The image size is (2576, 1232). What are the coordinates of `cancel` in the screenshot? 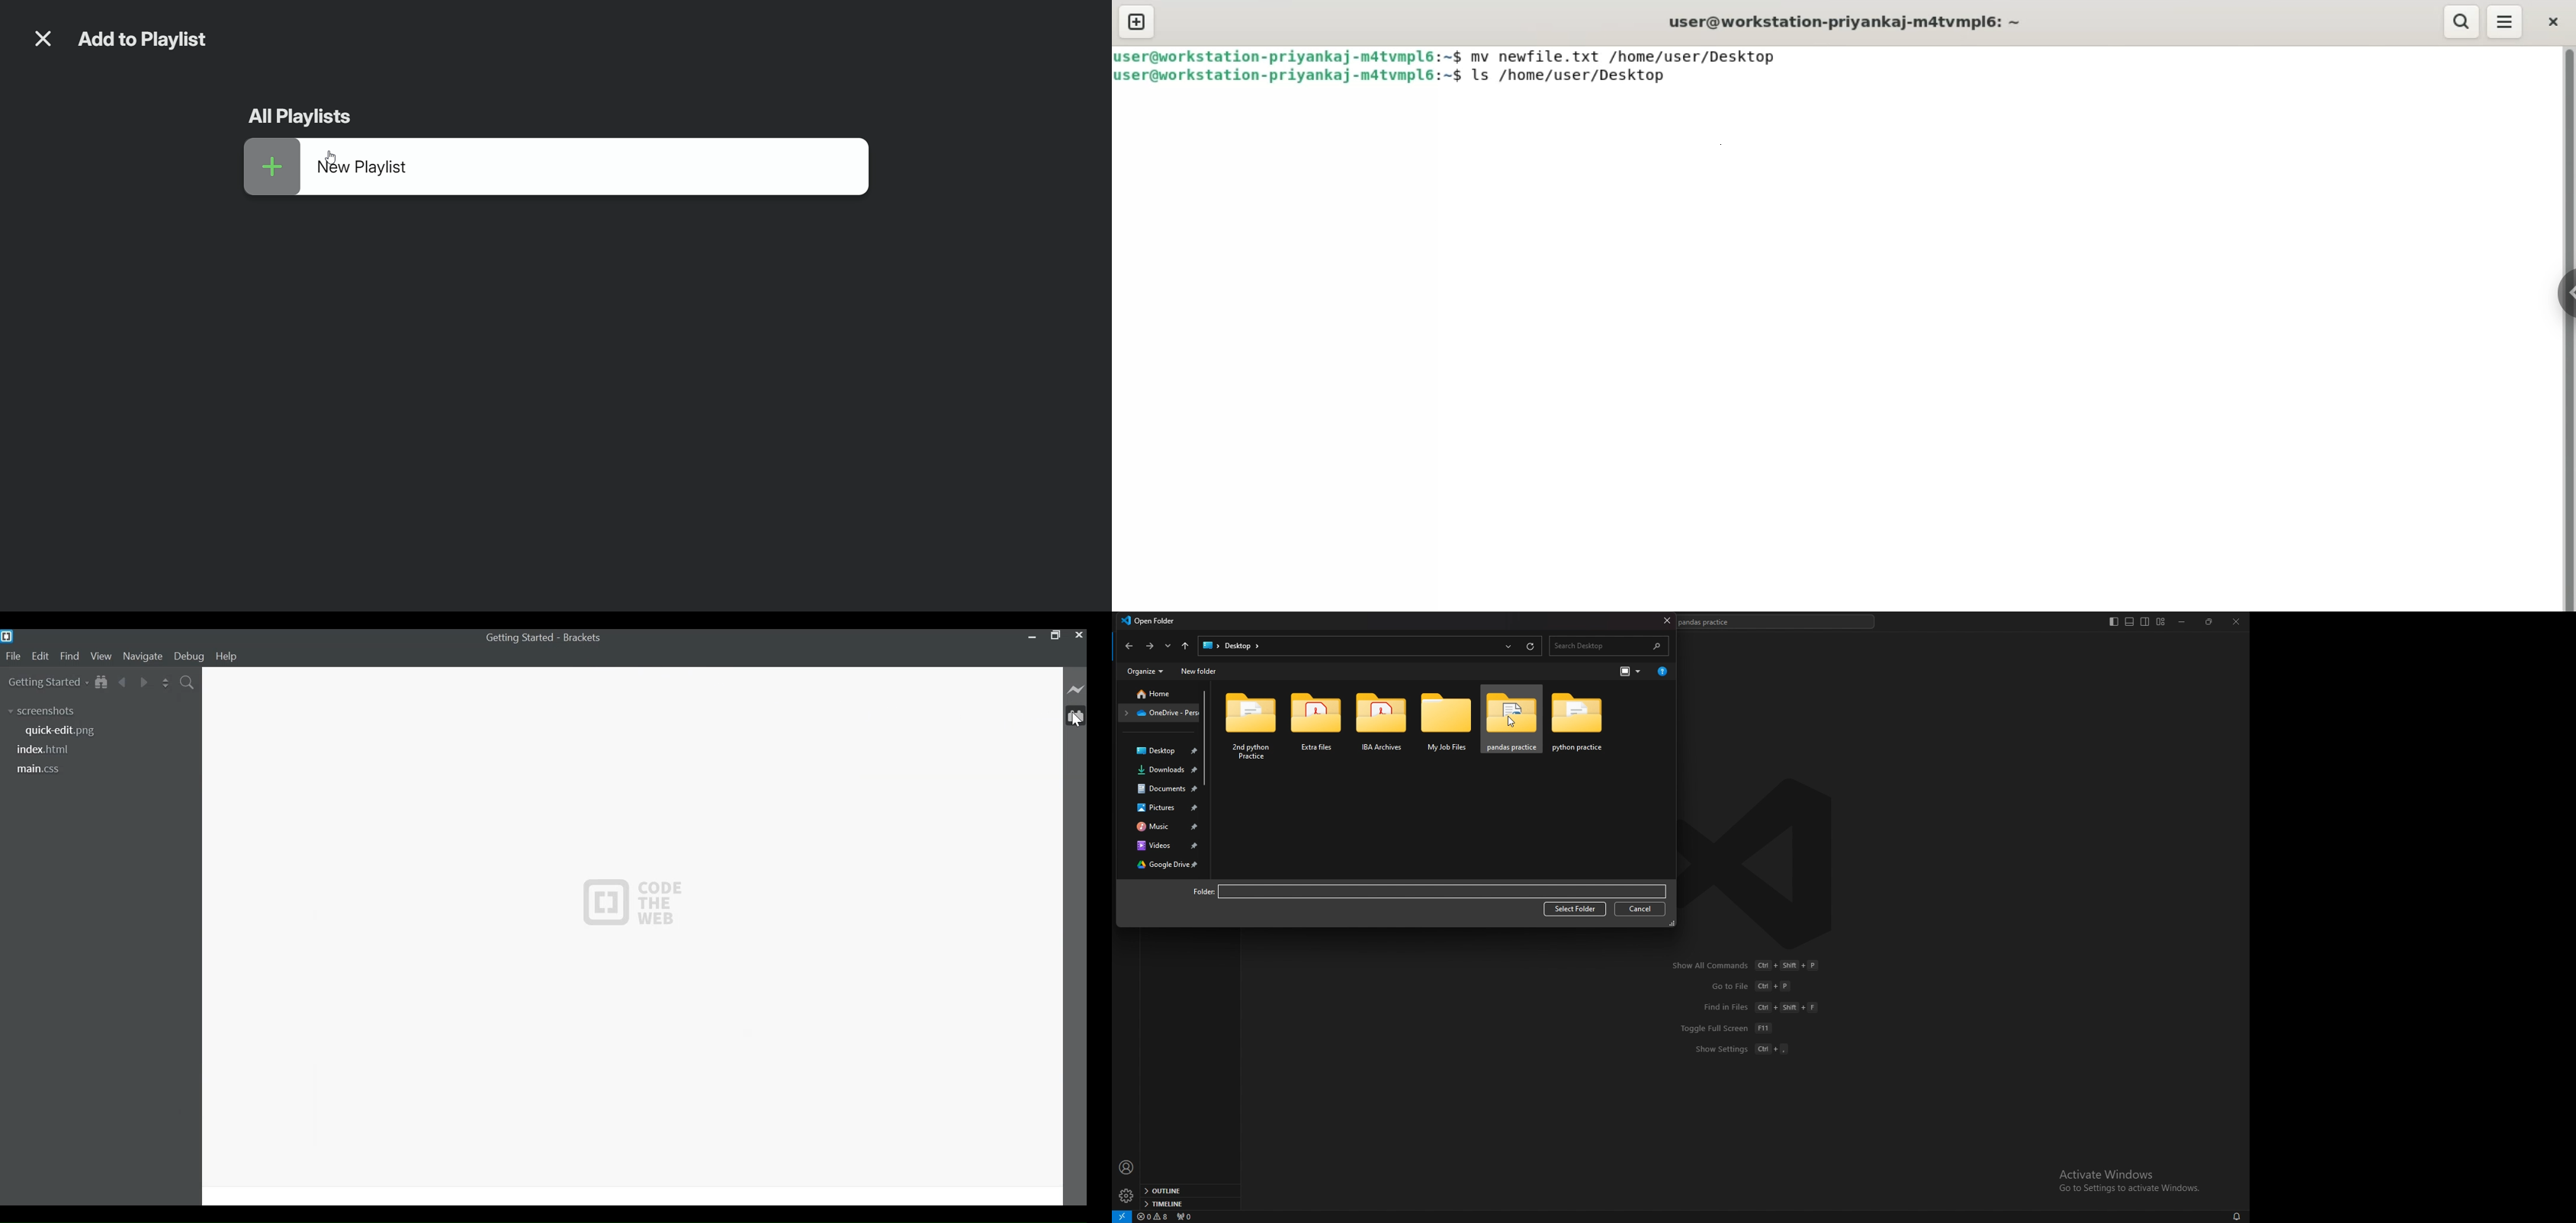 It's located at (1639, 908).